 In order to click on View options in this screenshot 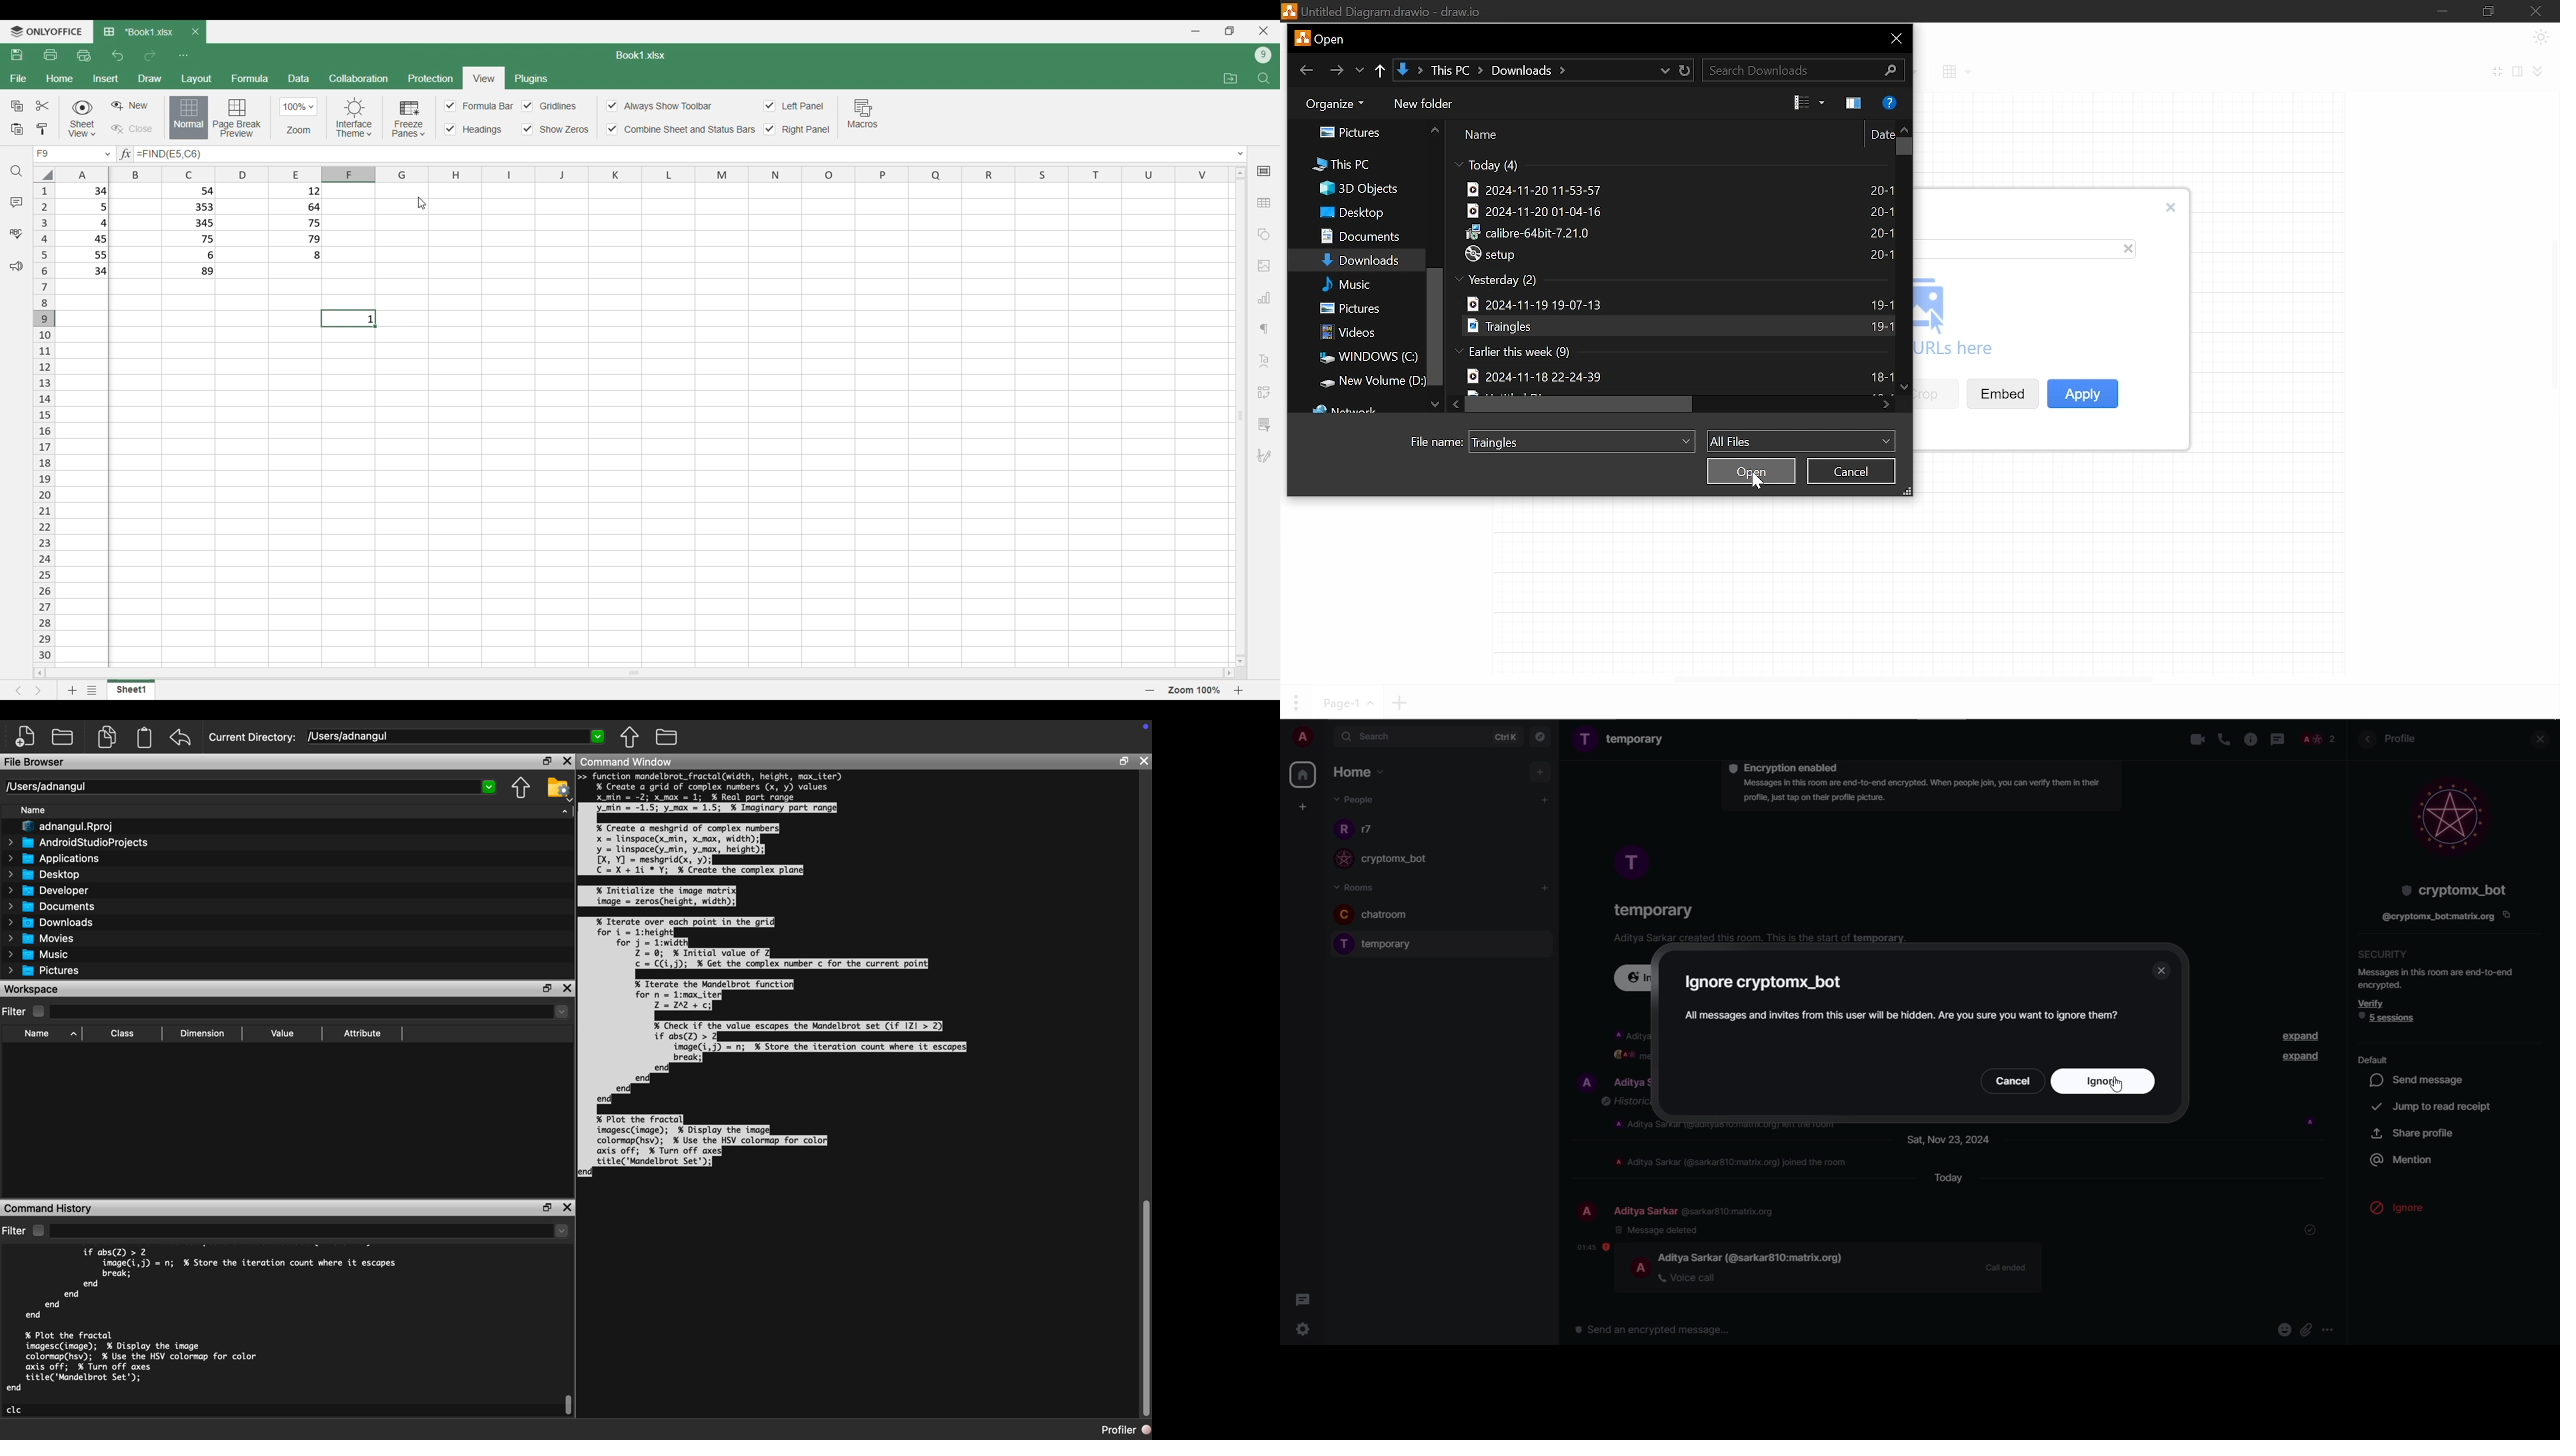, I will do `click(1818, 102)`.